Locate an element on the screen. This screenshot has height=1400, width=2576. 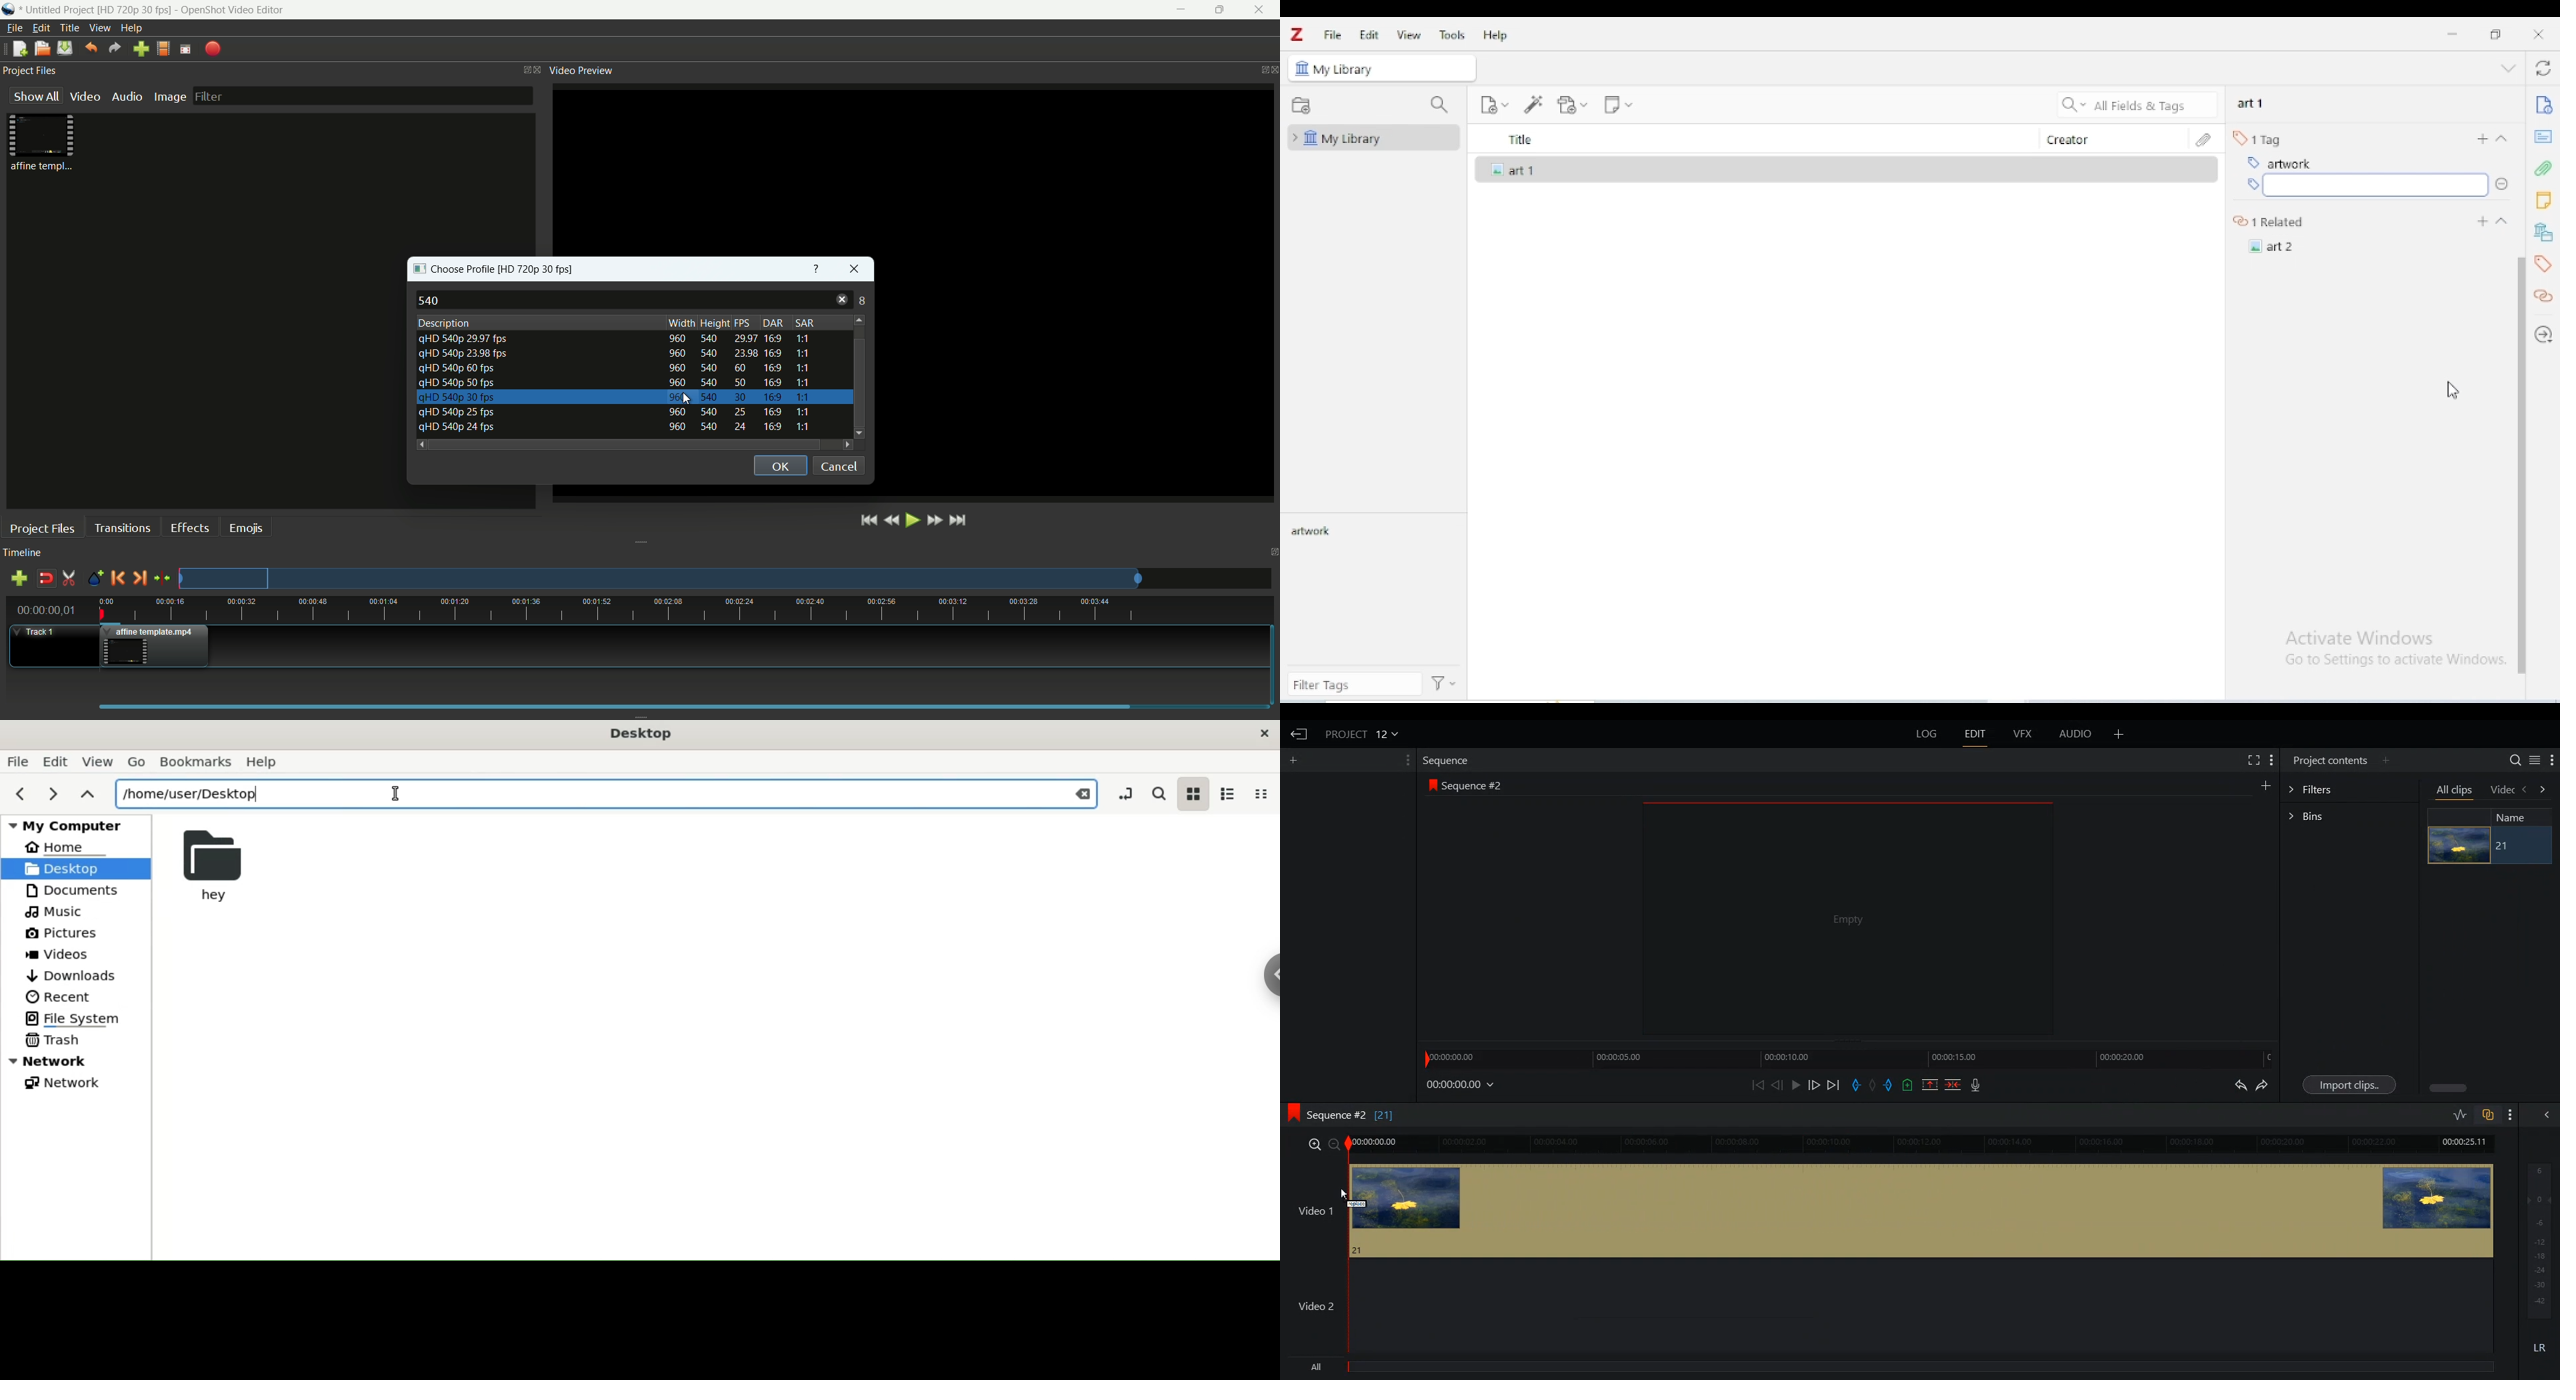
1 related is located at coordinates (2268, 223).